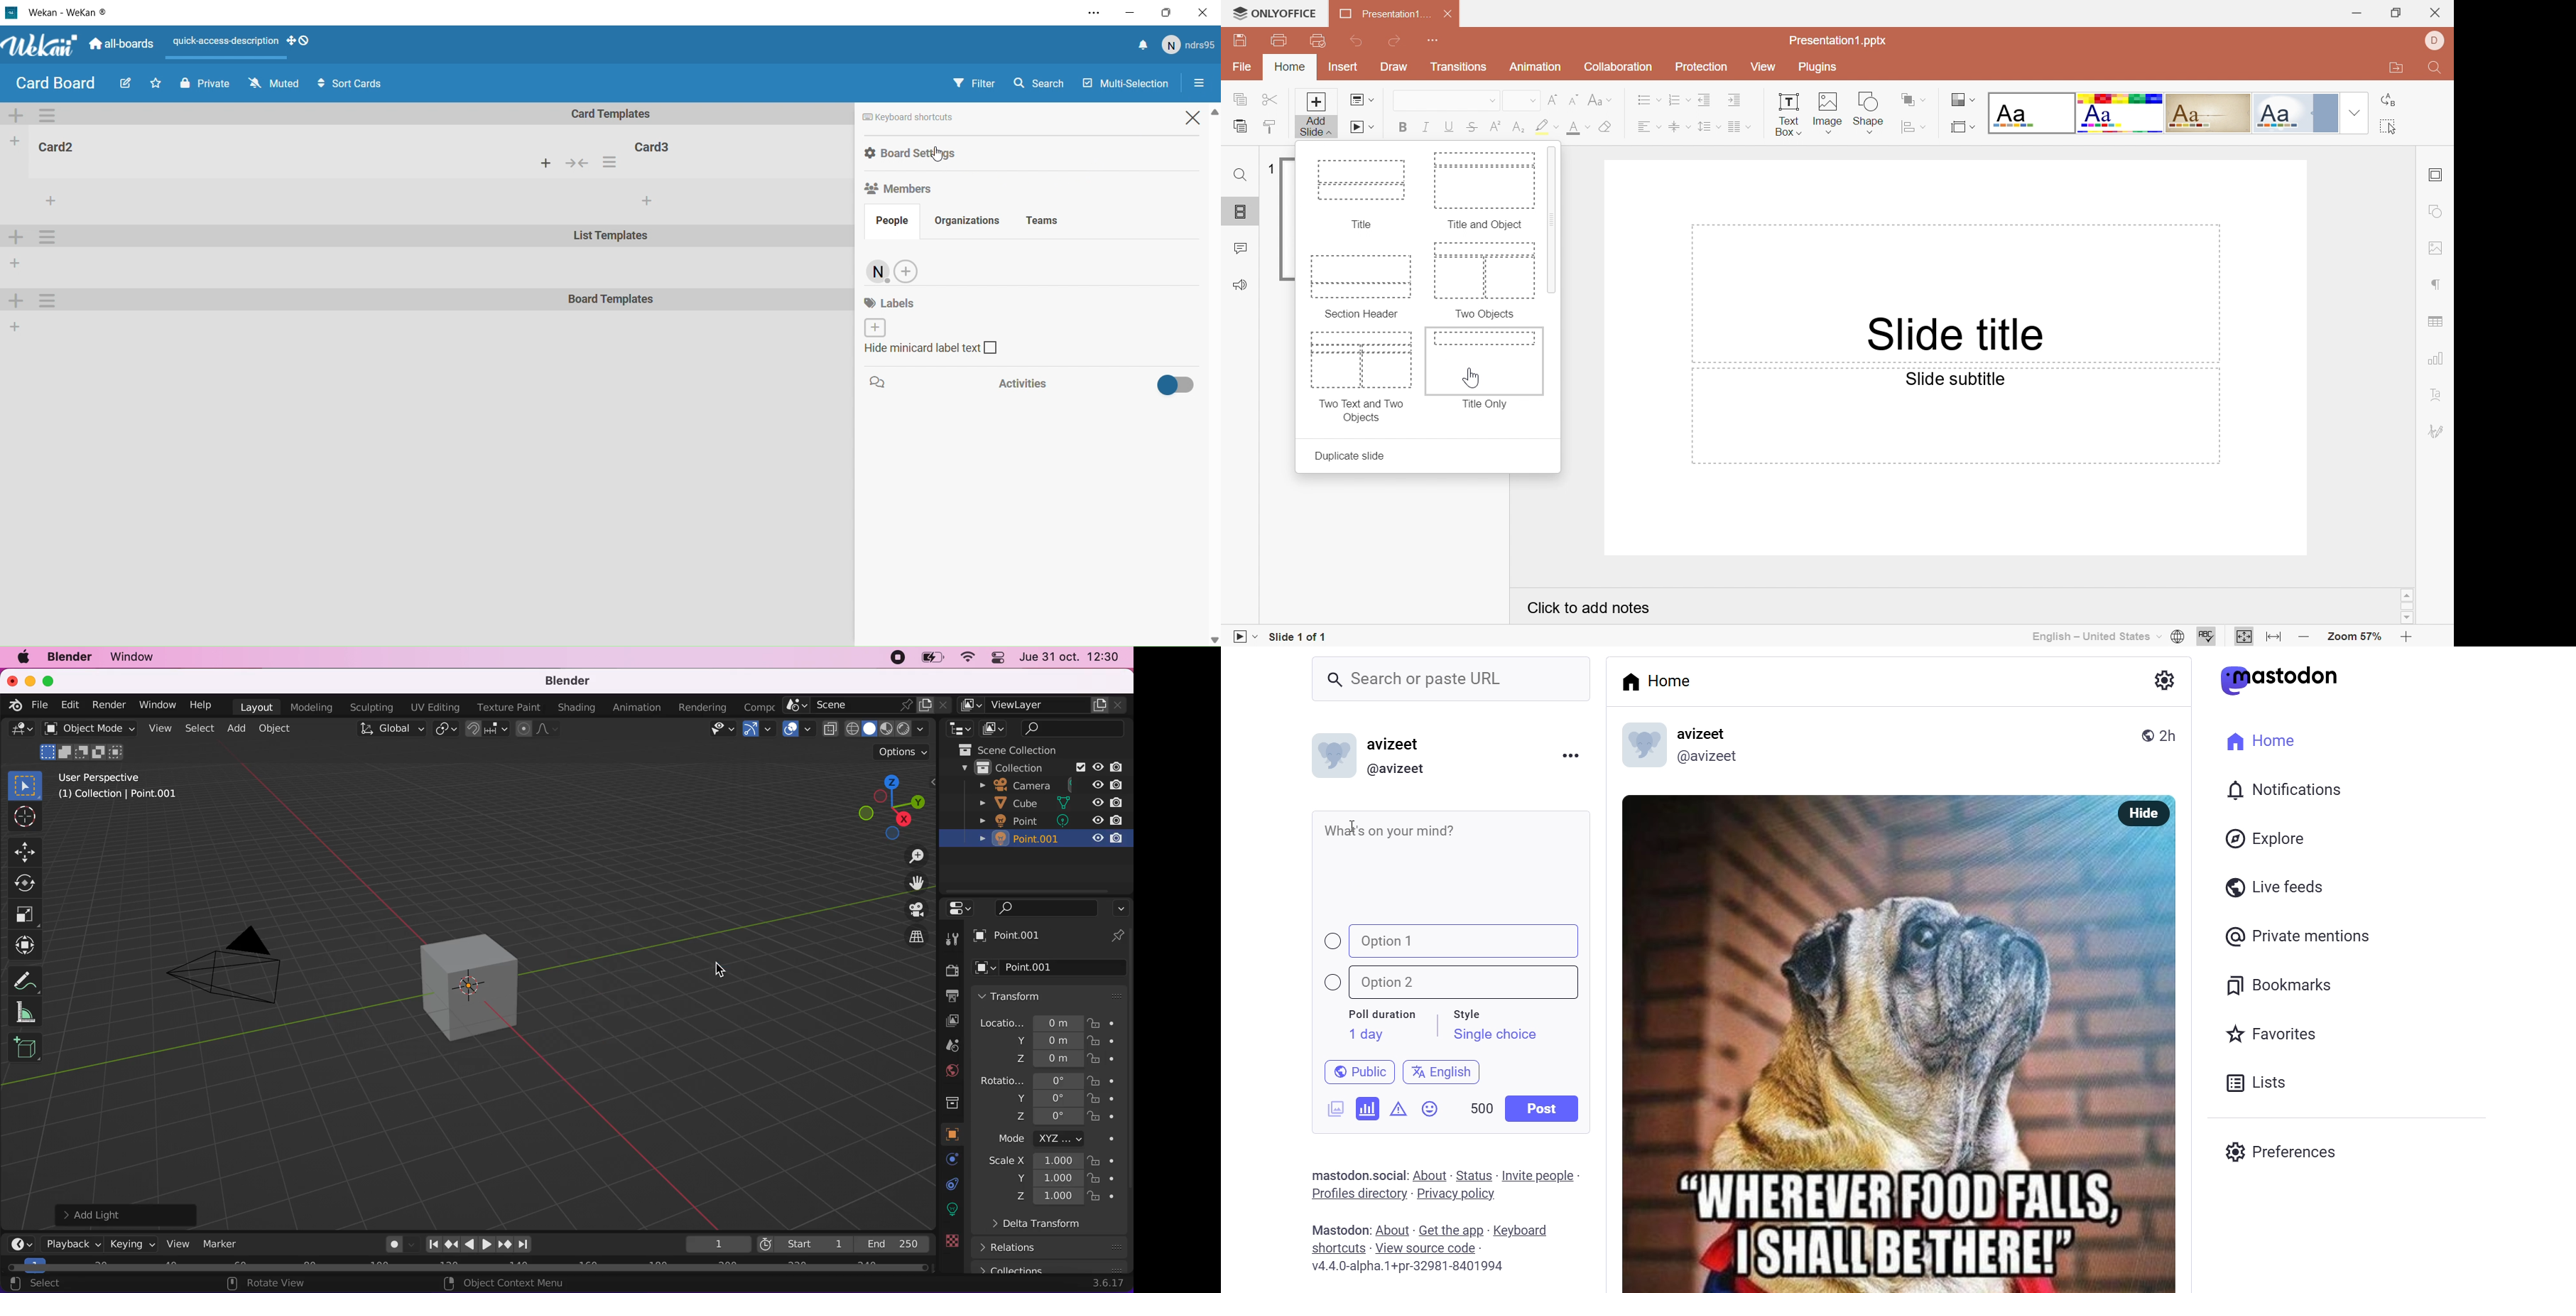  What do you see at coordinates (2434, 13) in the screenshot?
I see `close` at bounding box center [2434, 13].